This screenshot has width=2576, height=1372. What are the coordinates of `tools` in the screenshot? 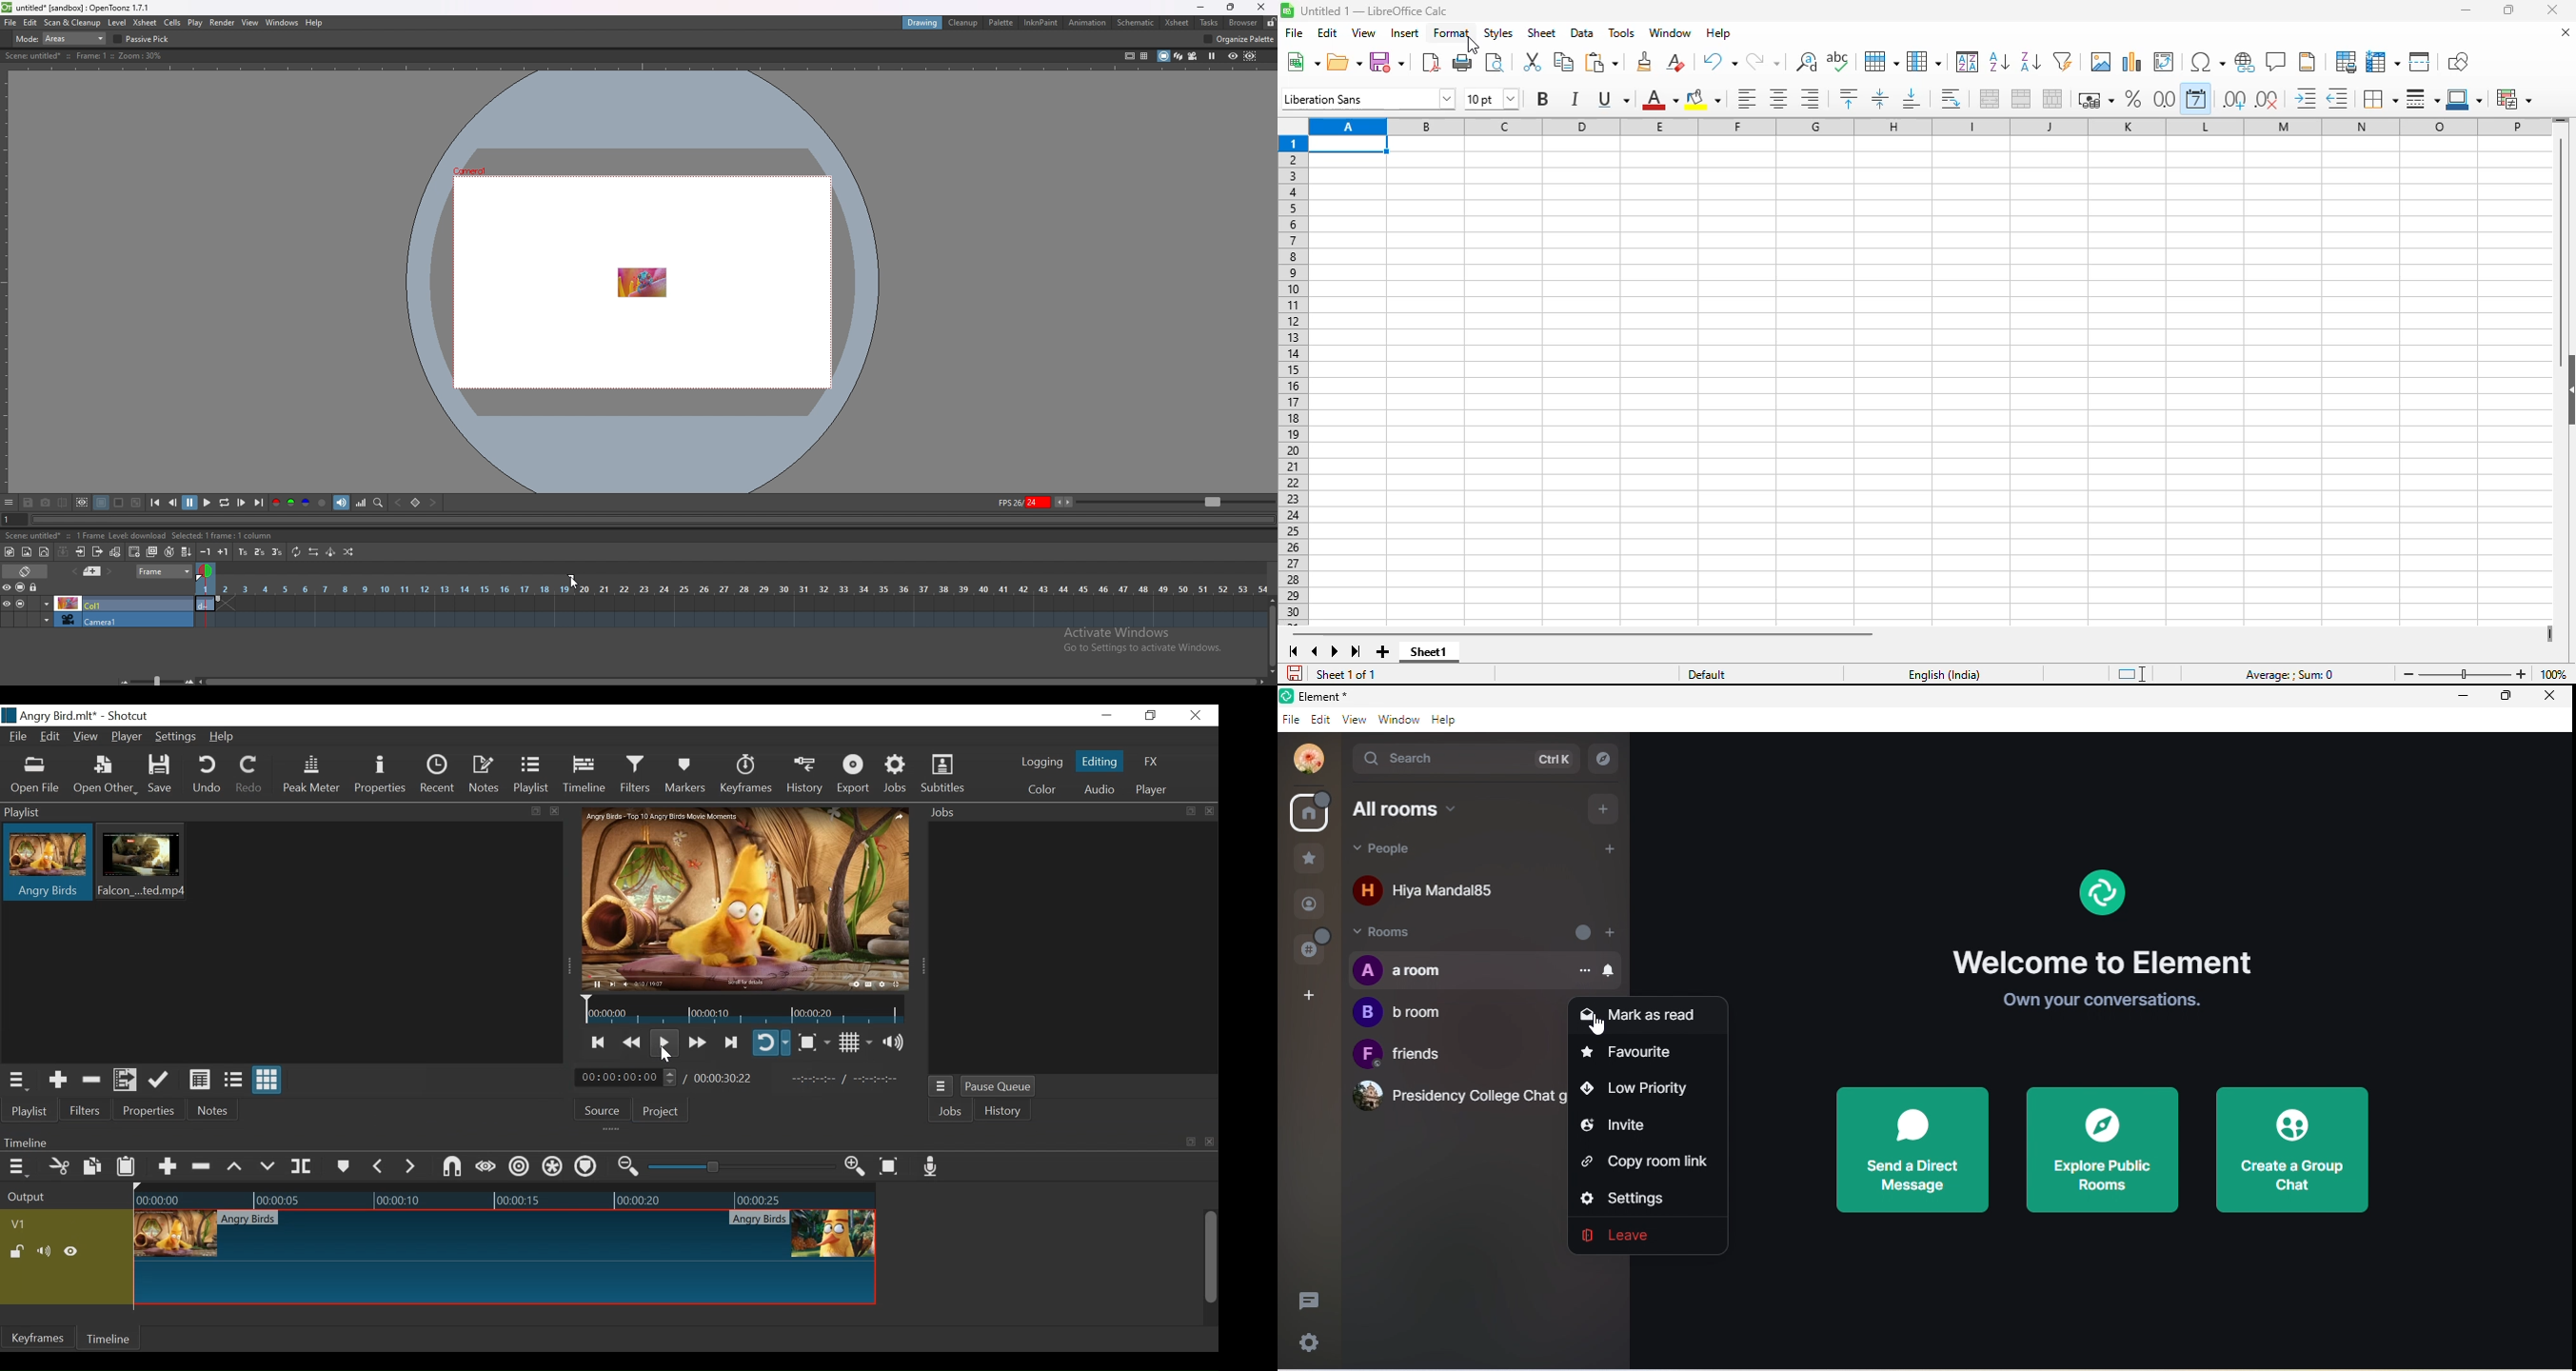 It's located at (1622, 32).